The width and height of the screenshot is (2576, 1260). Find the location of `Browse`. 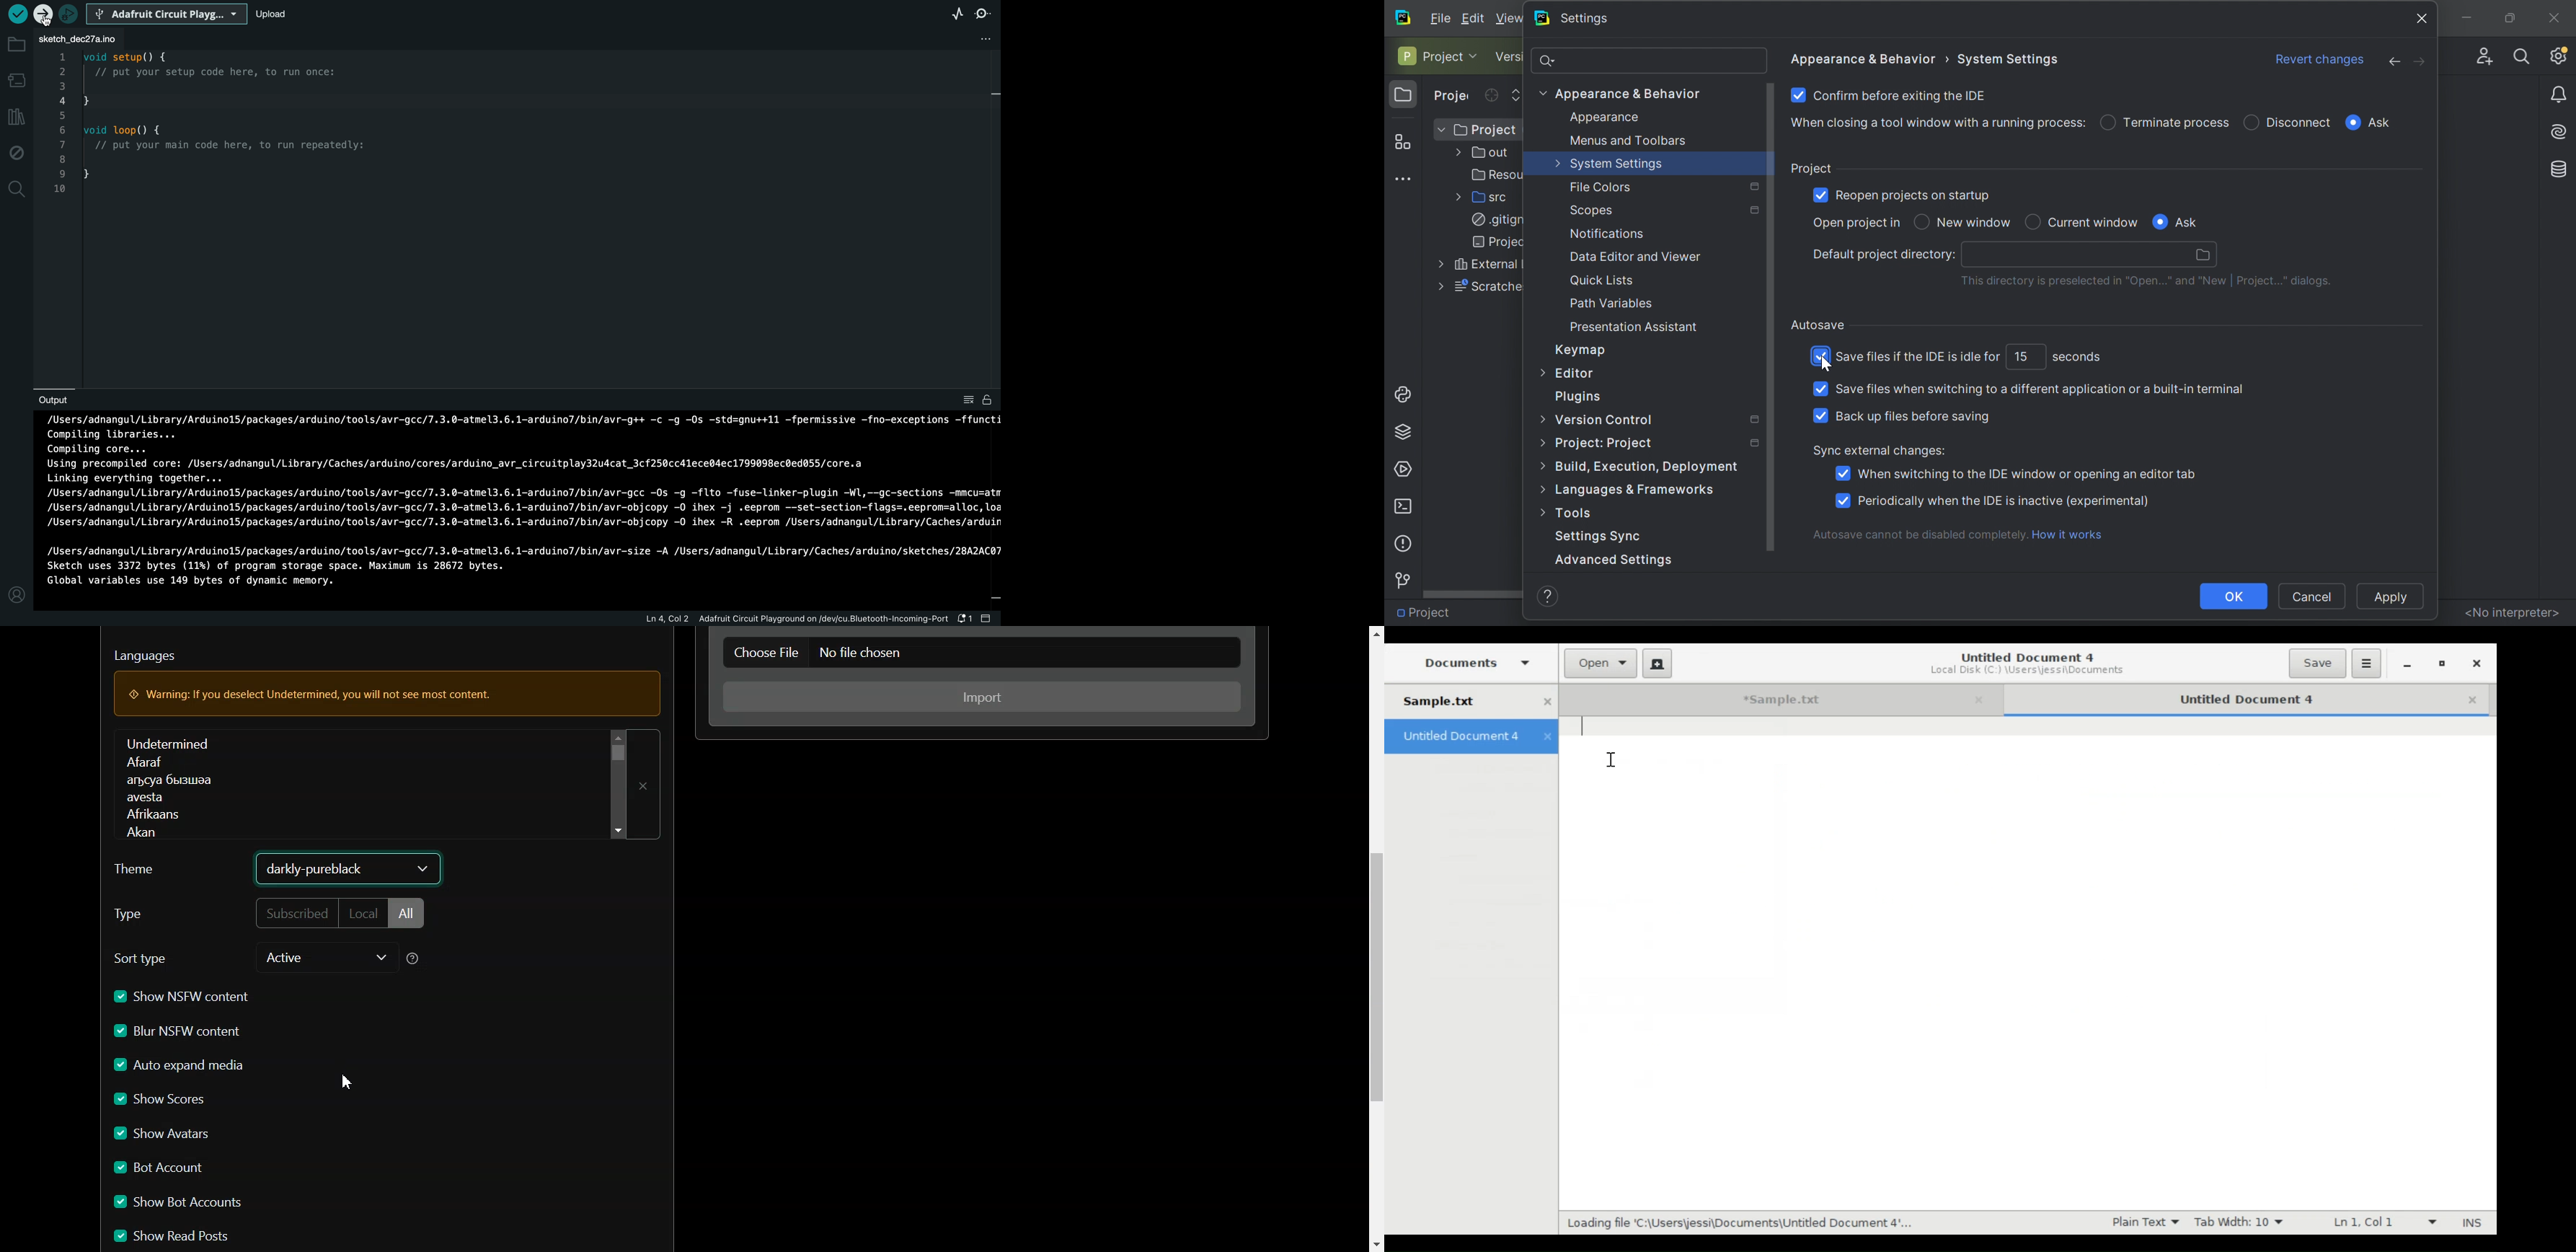

Browse is located at coordinates (2204, 255).